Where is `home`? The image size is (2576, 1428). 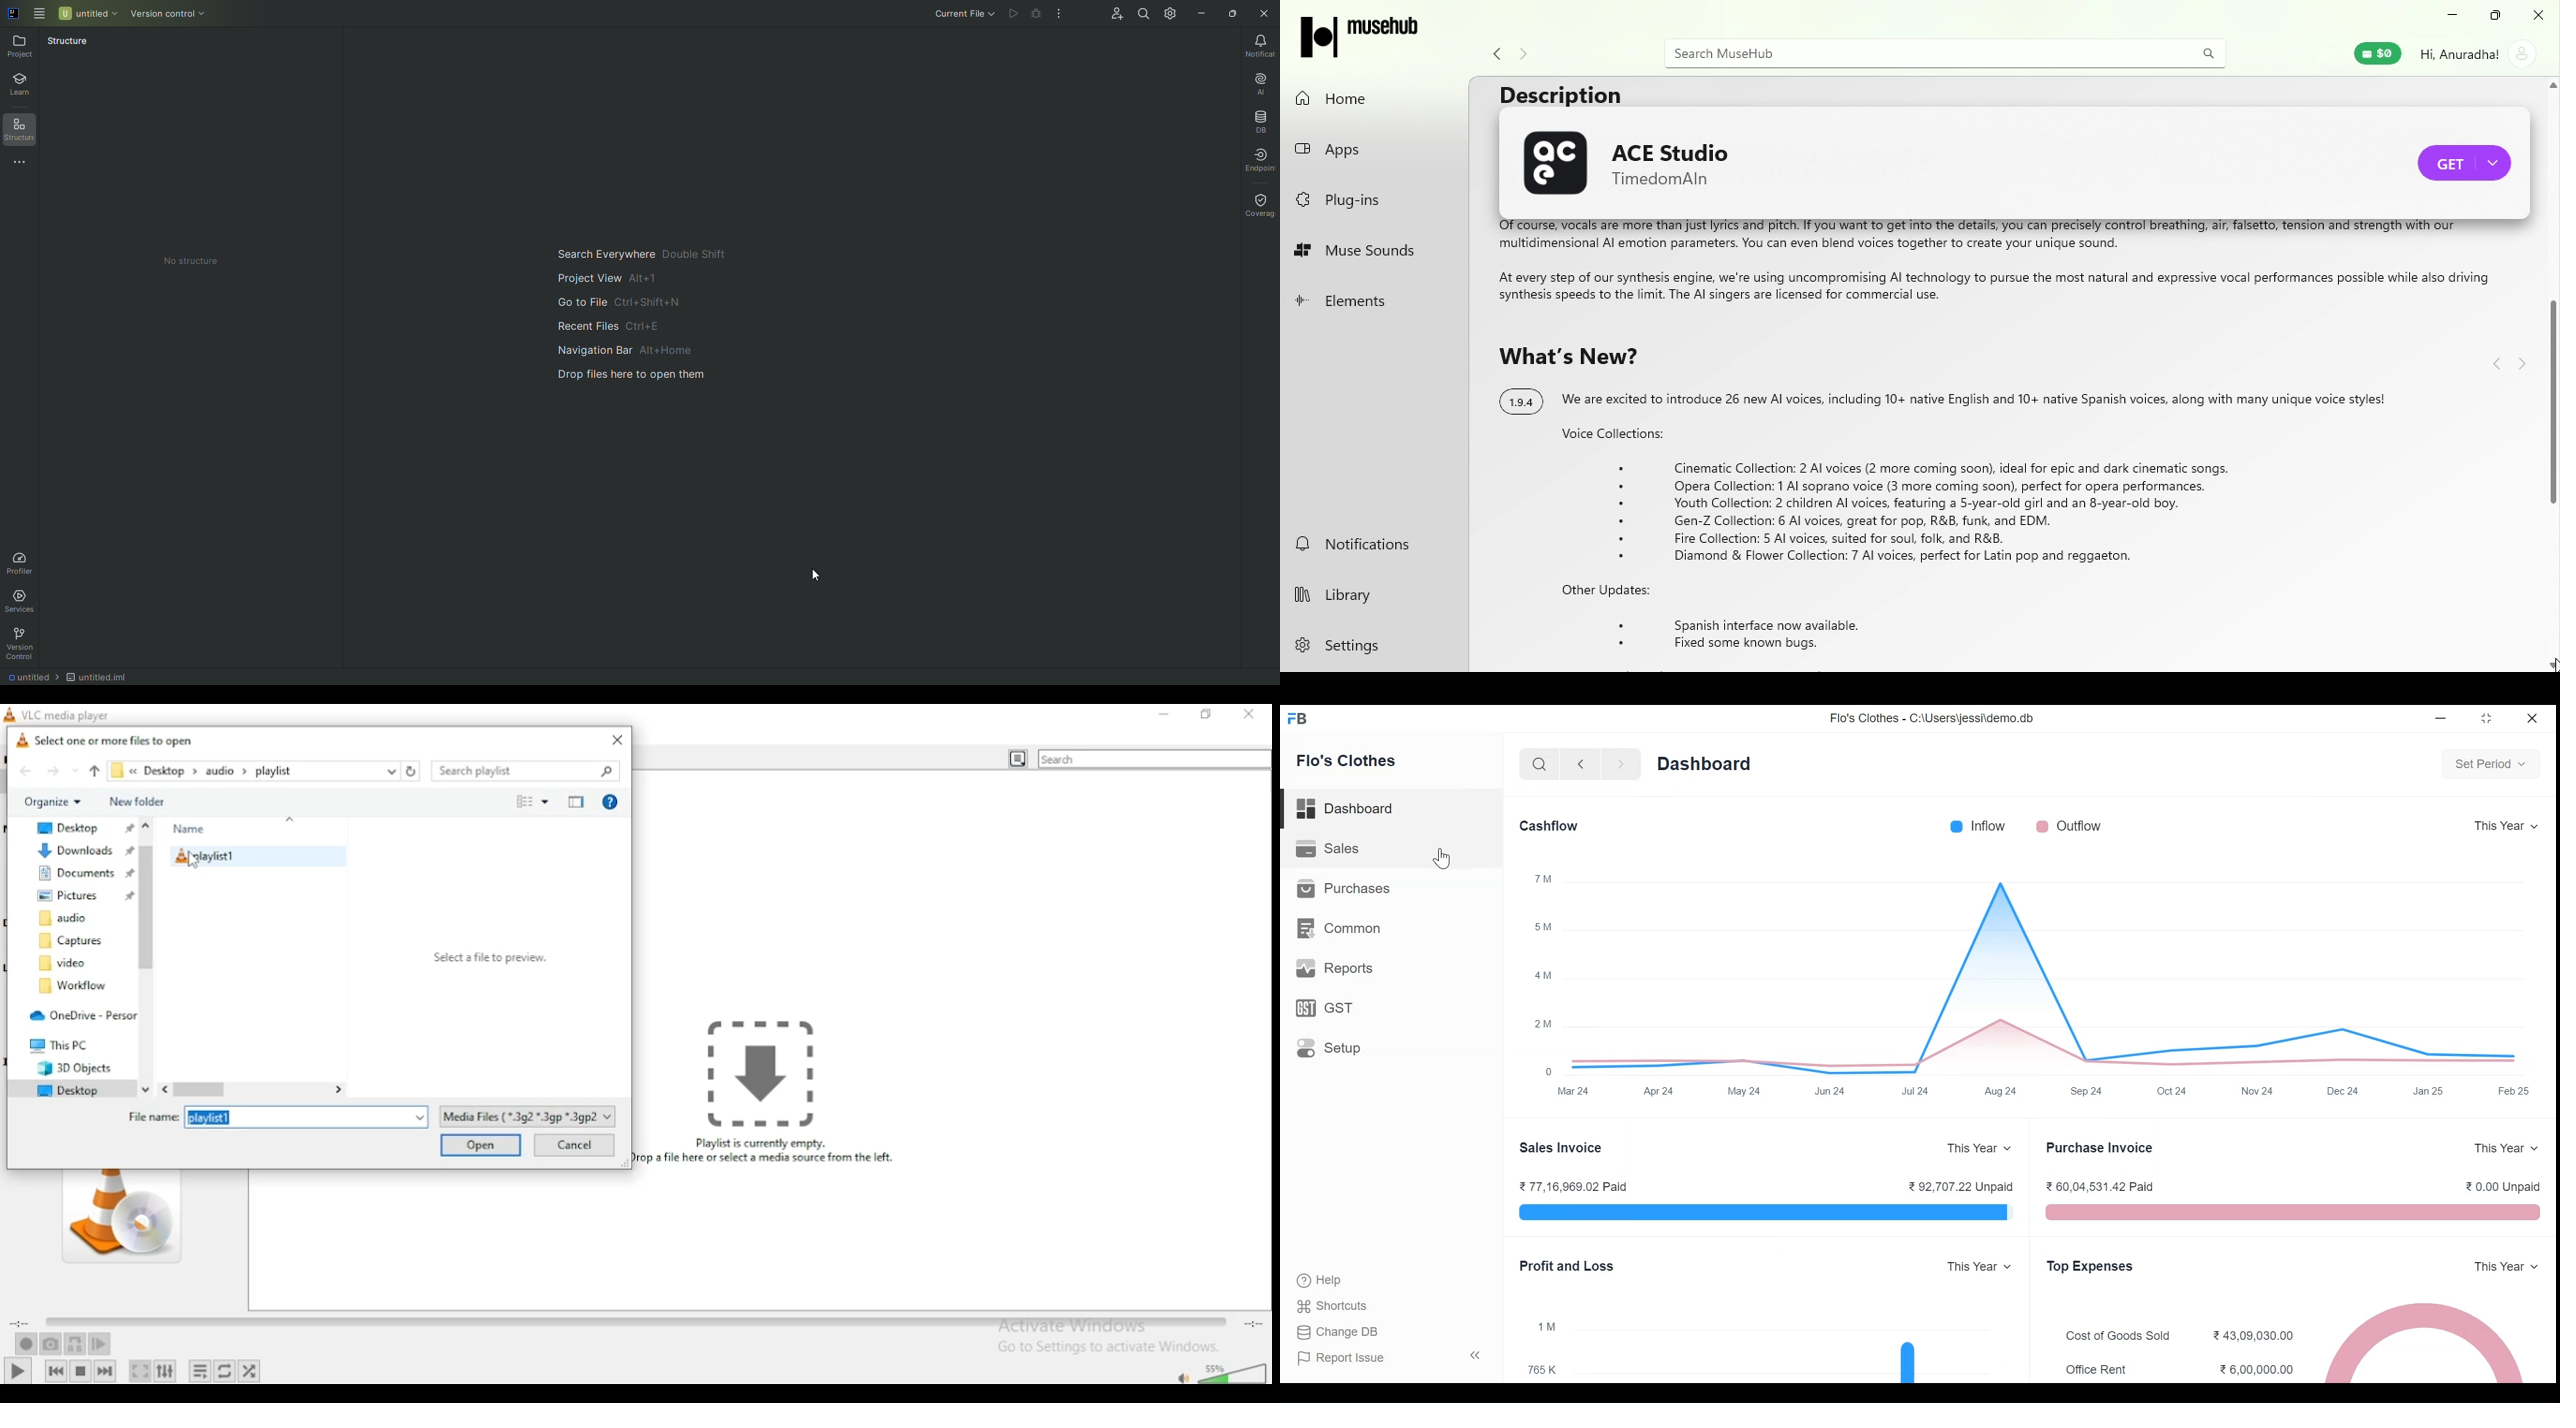
home is located at coordinates (1368, 98).